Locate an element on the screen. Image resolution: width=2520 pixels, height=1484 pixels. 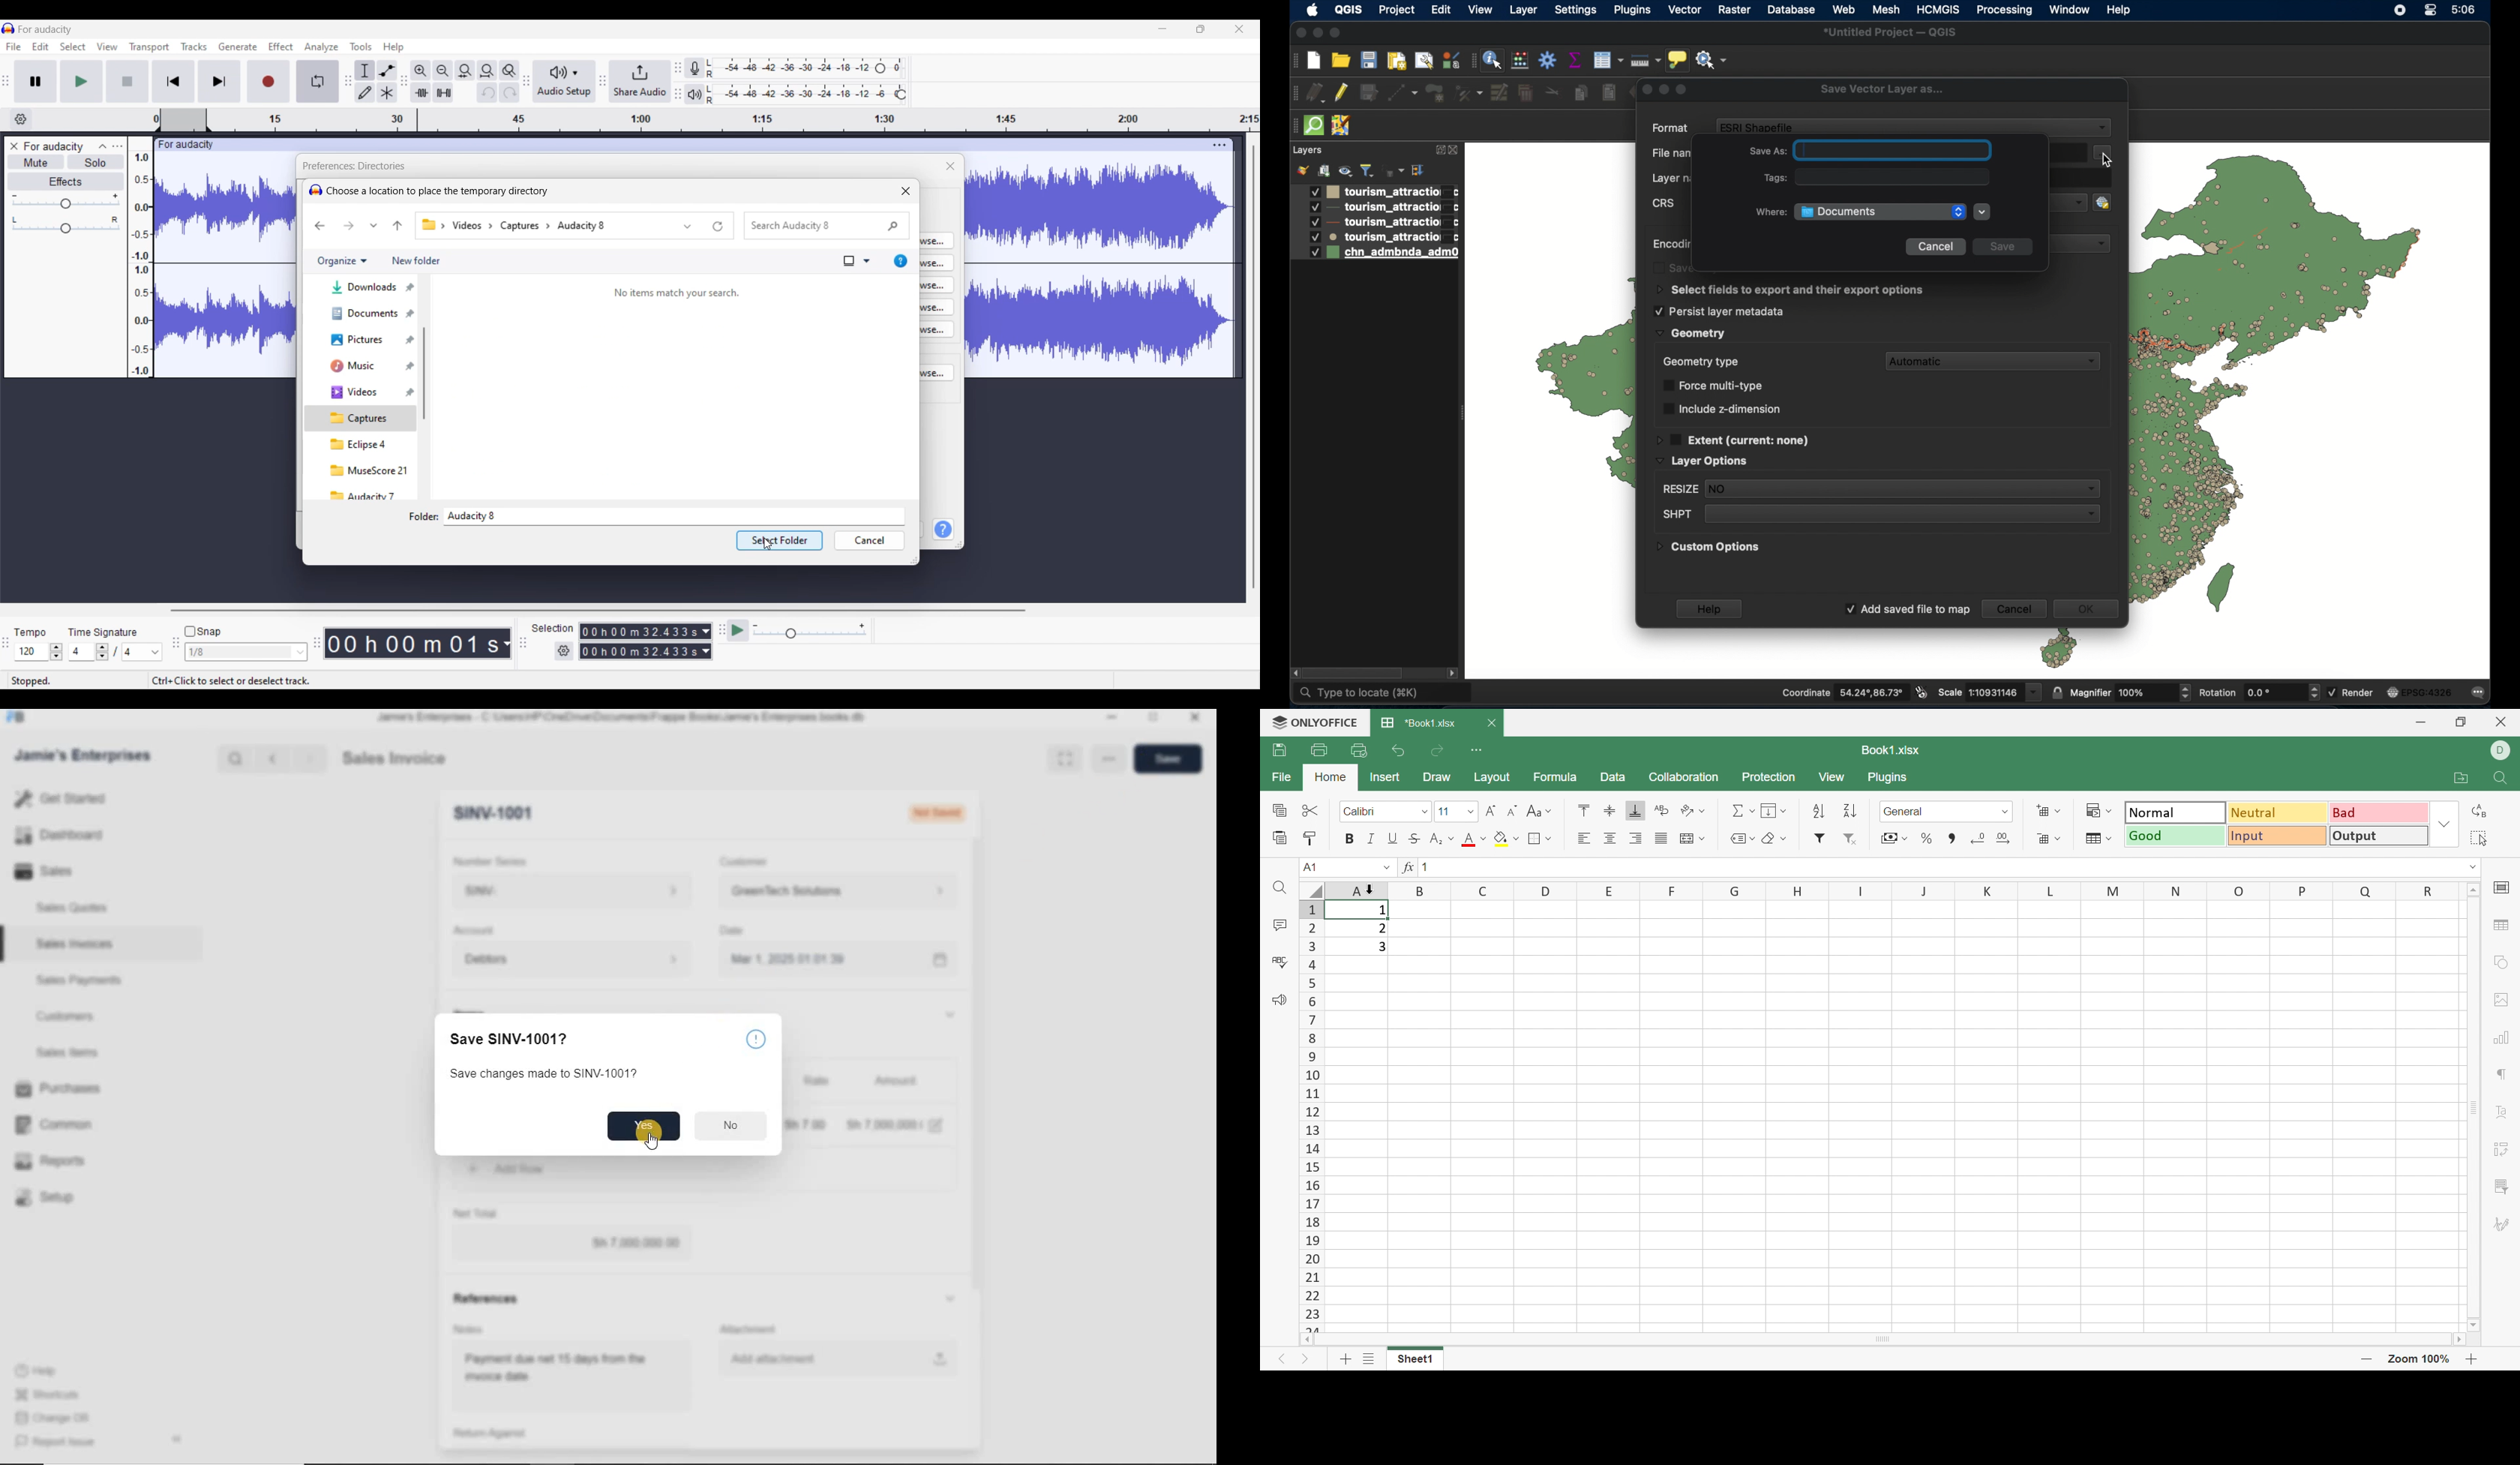
Captures, current selection highlighted is located at coordinates (361, 418).